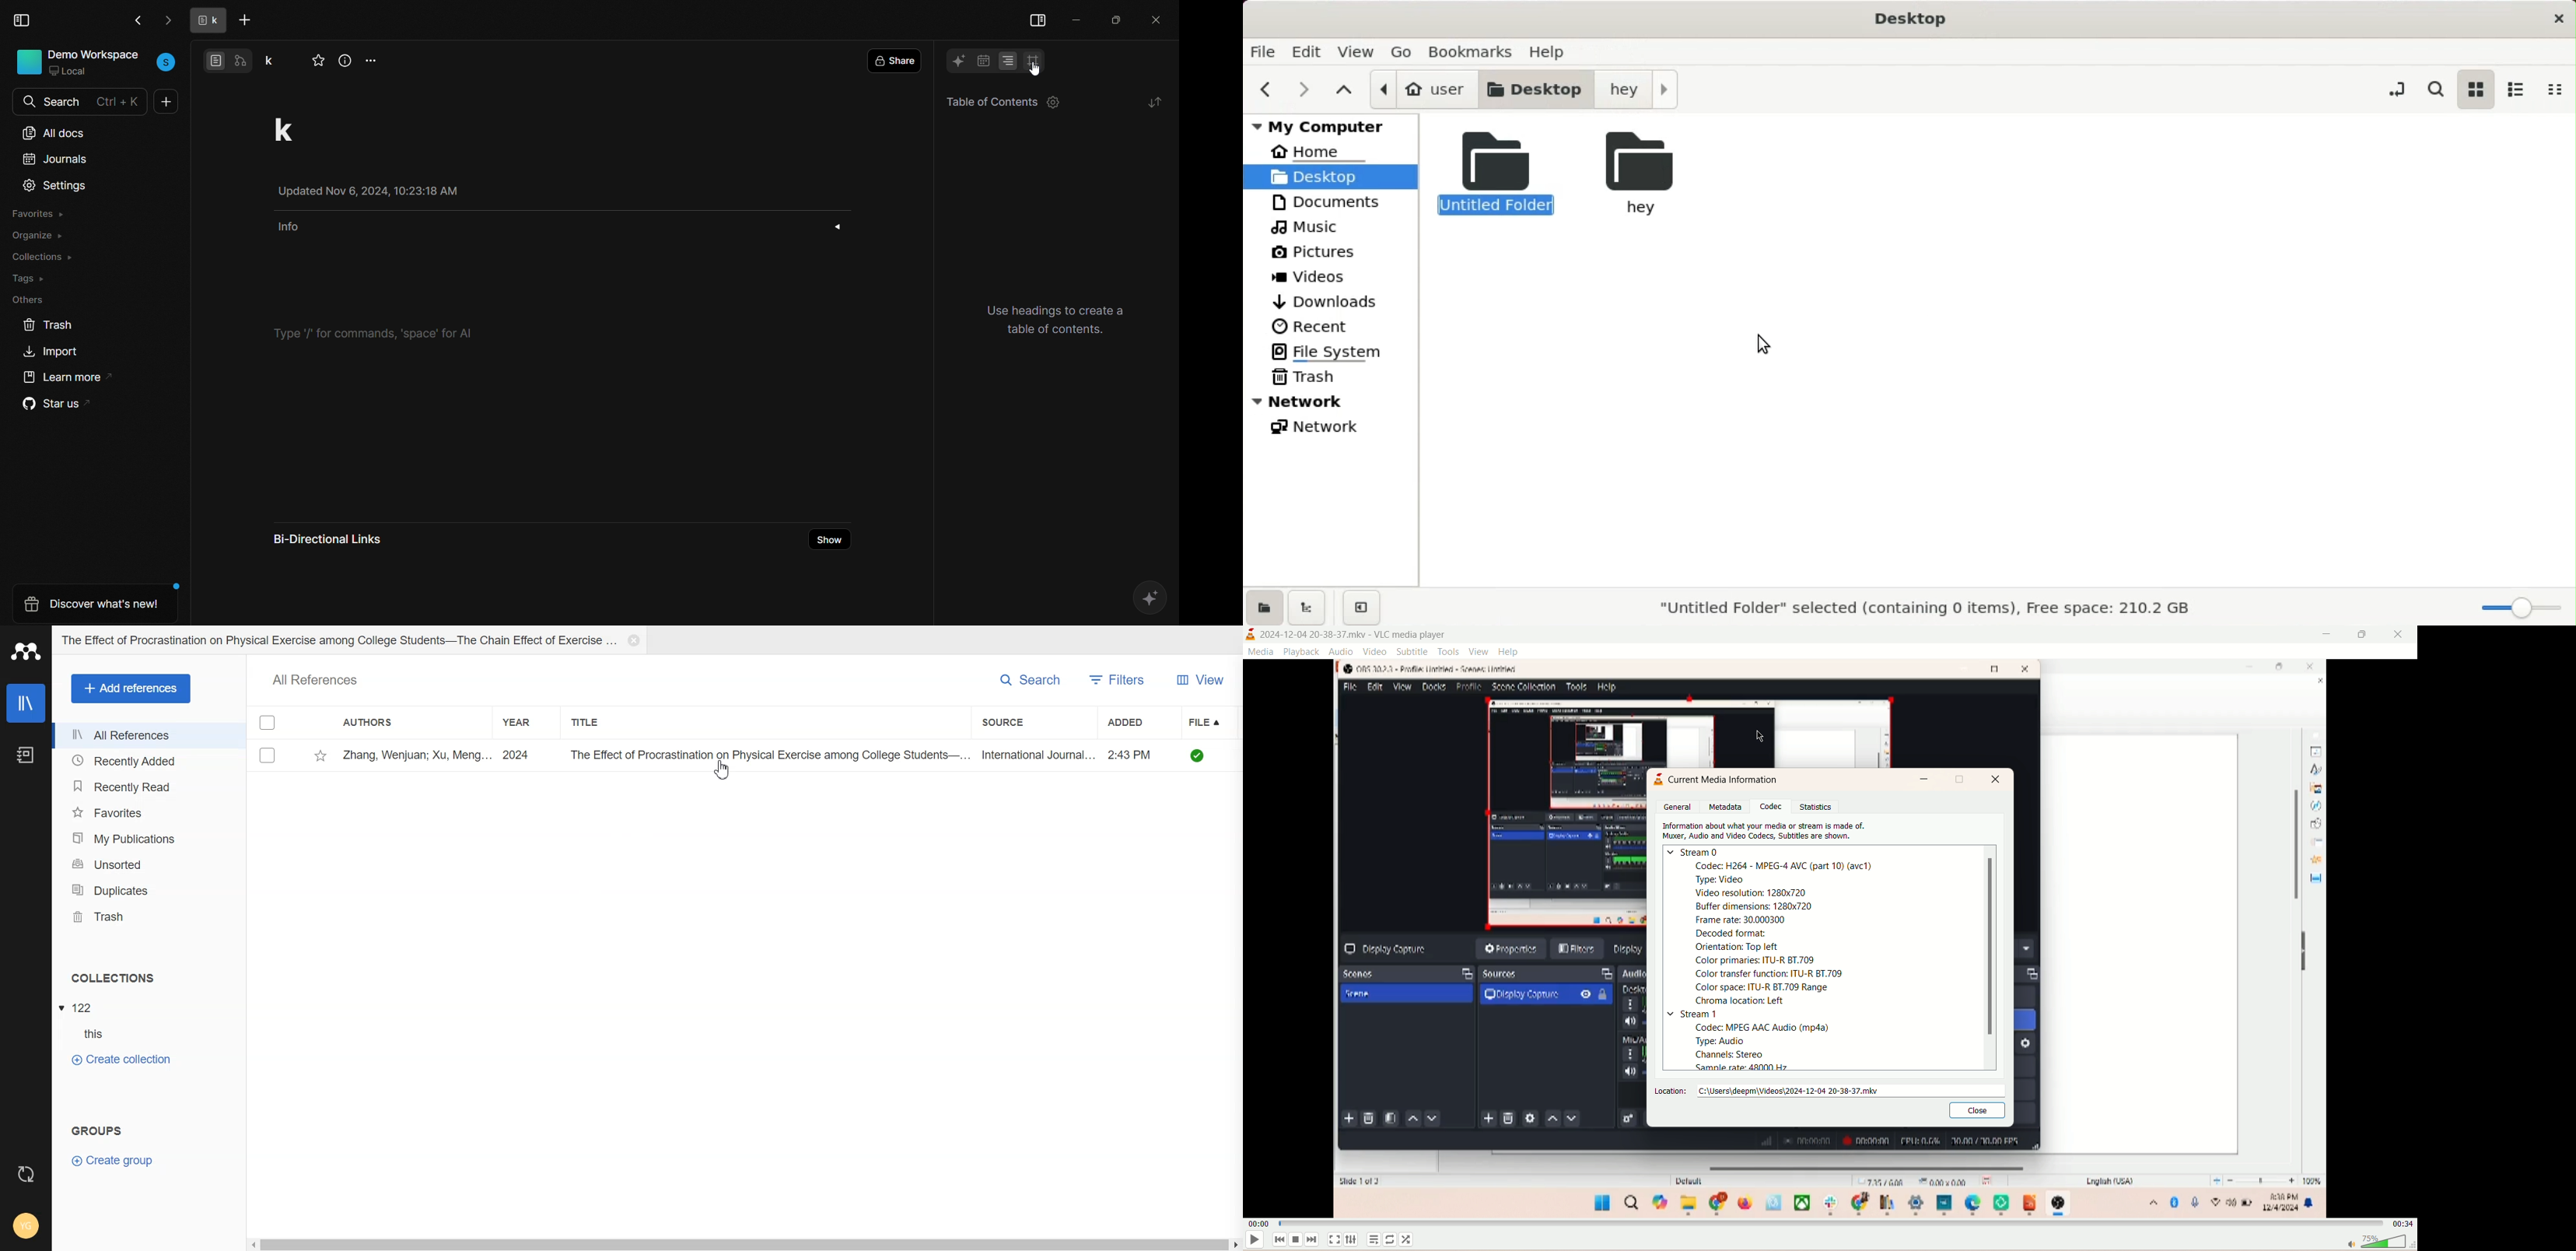 Image resolution: width=2576 pixels, height=1260 pixels. I want to click on discover whats new, so click(89, 604).